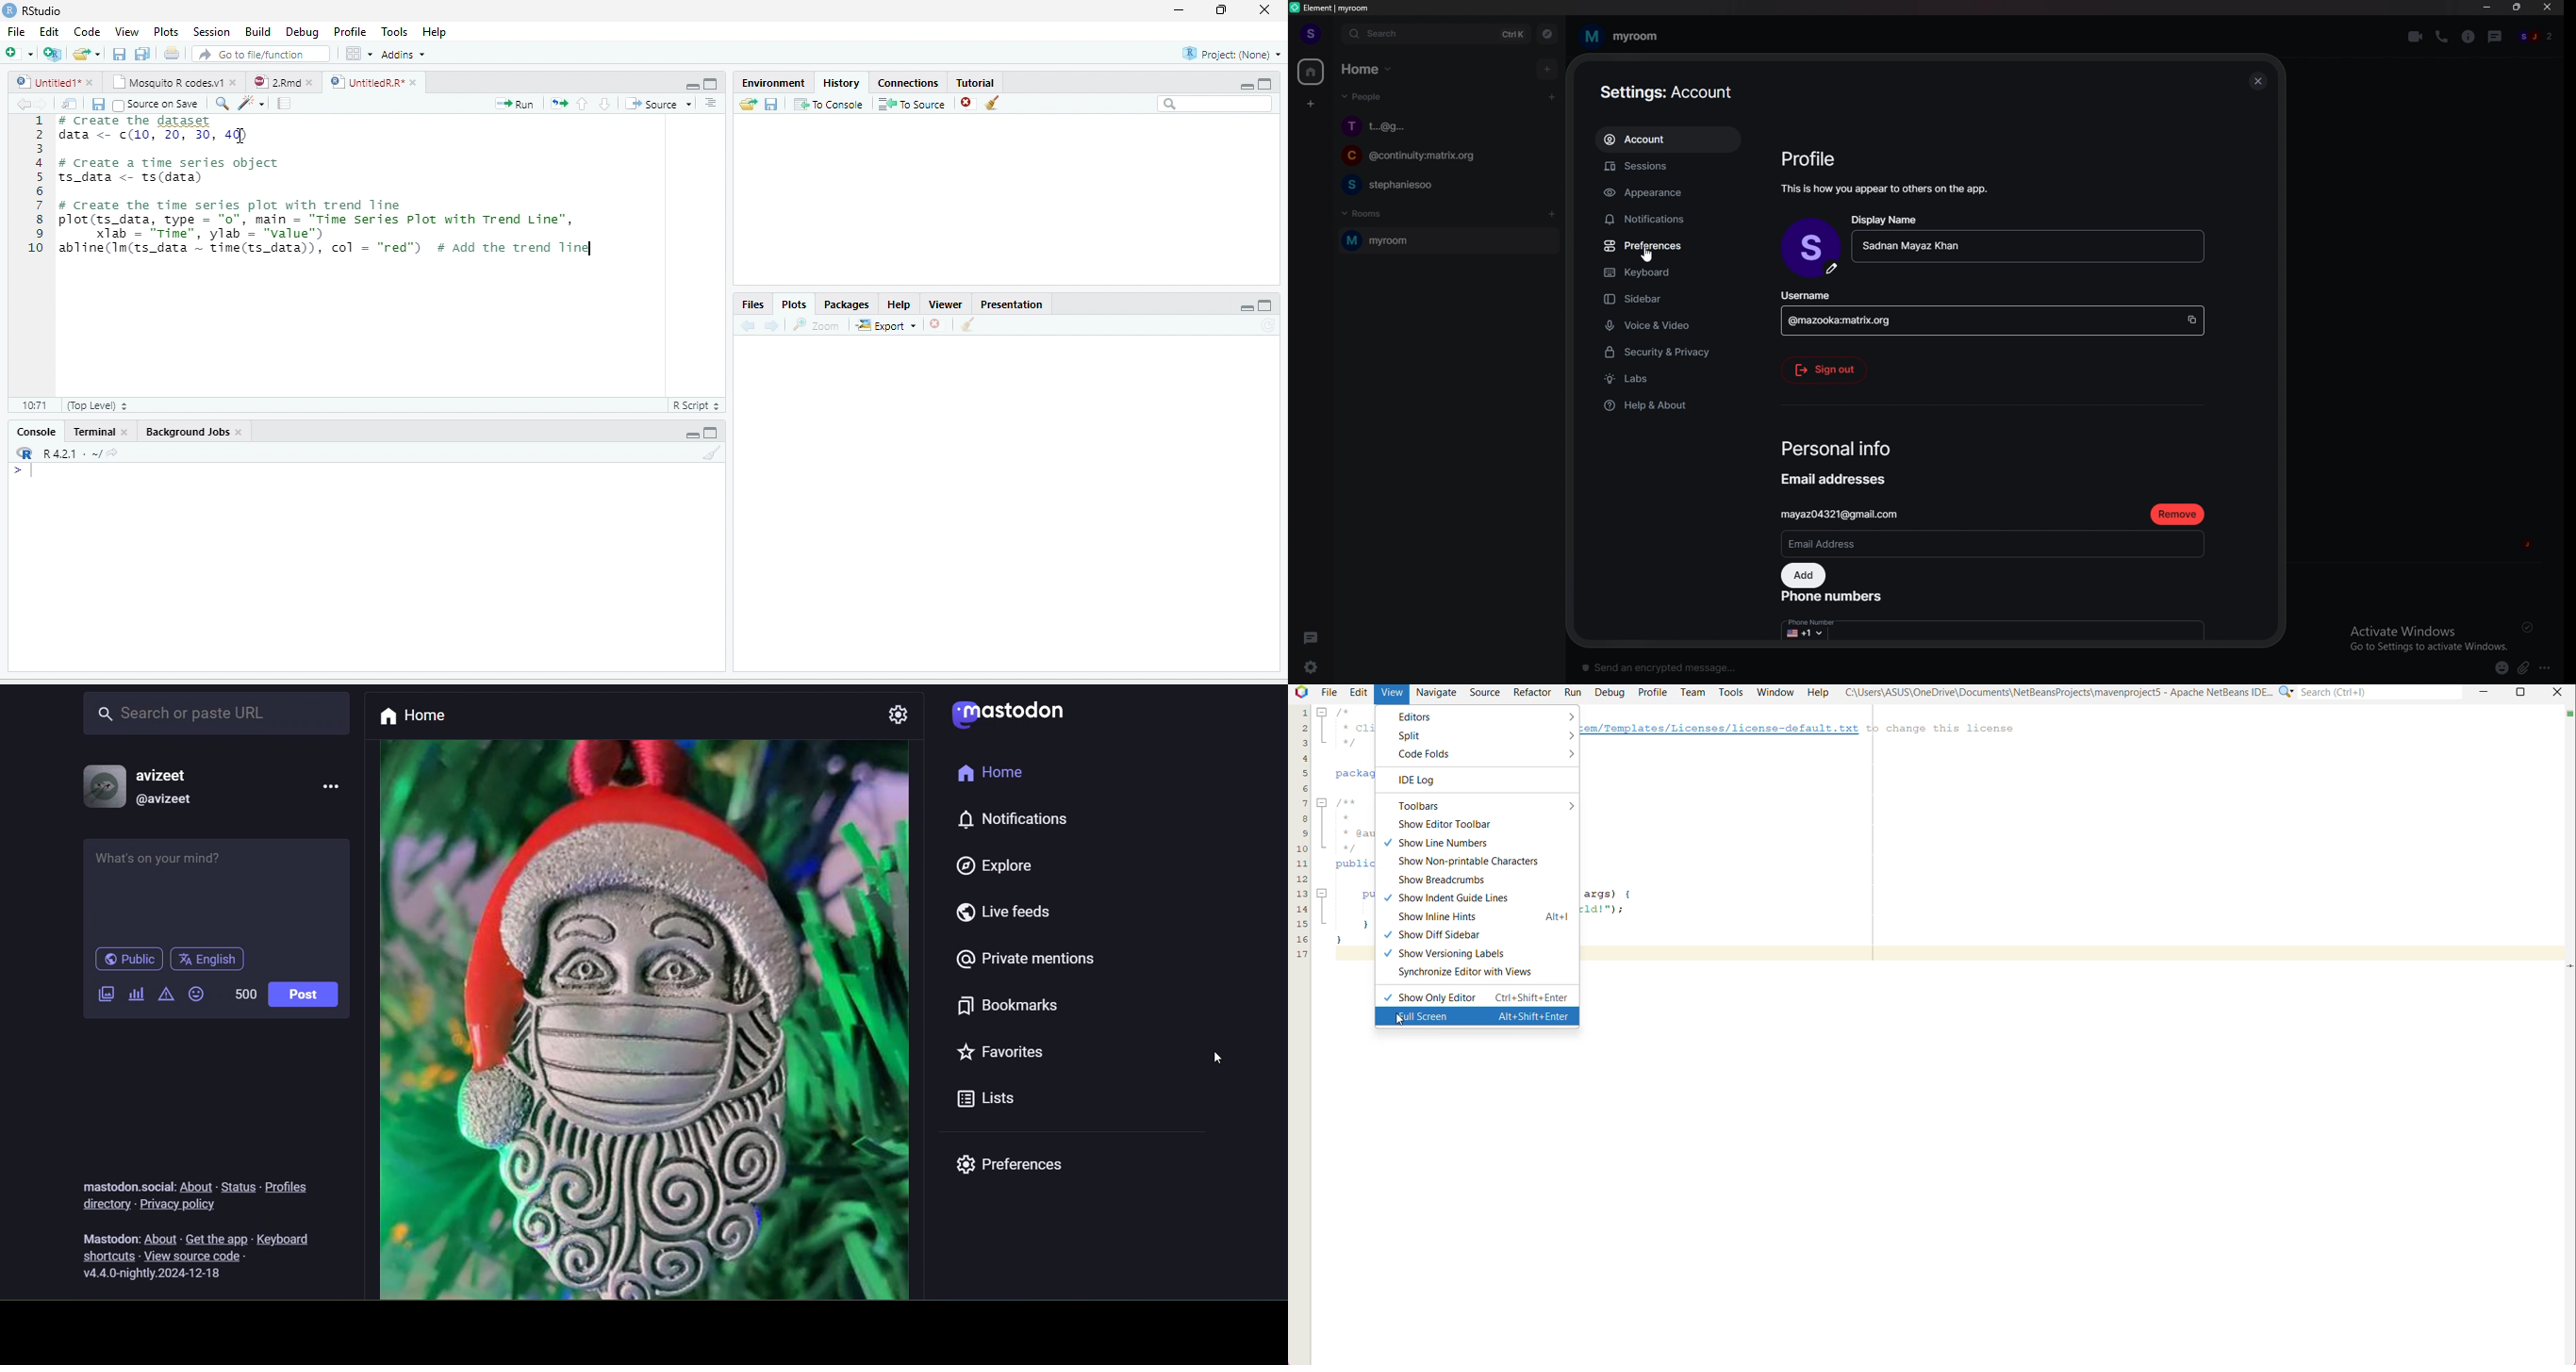 The width and height of the screenshot is (2576, 1372). Describe the element at coordinates (1246, 86) in the screenshot. I see `Minimize` at that location.